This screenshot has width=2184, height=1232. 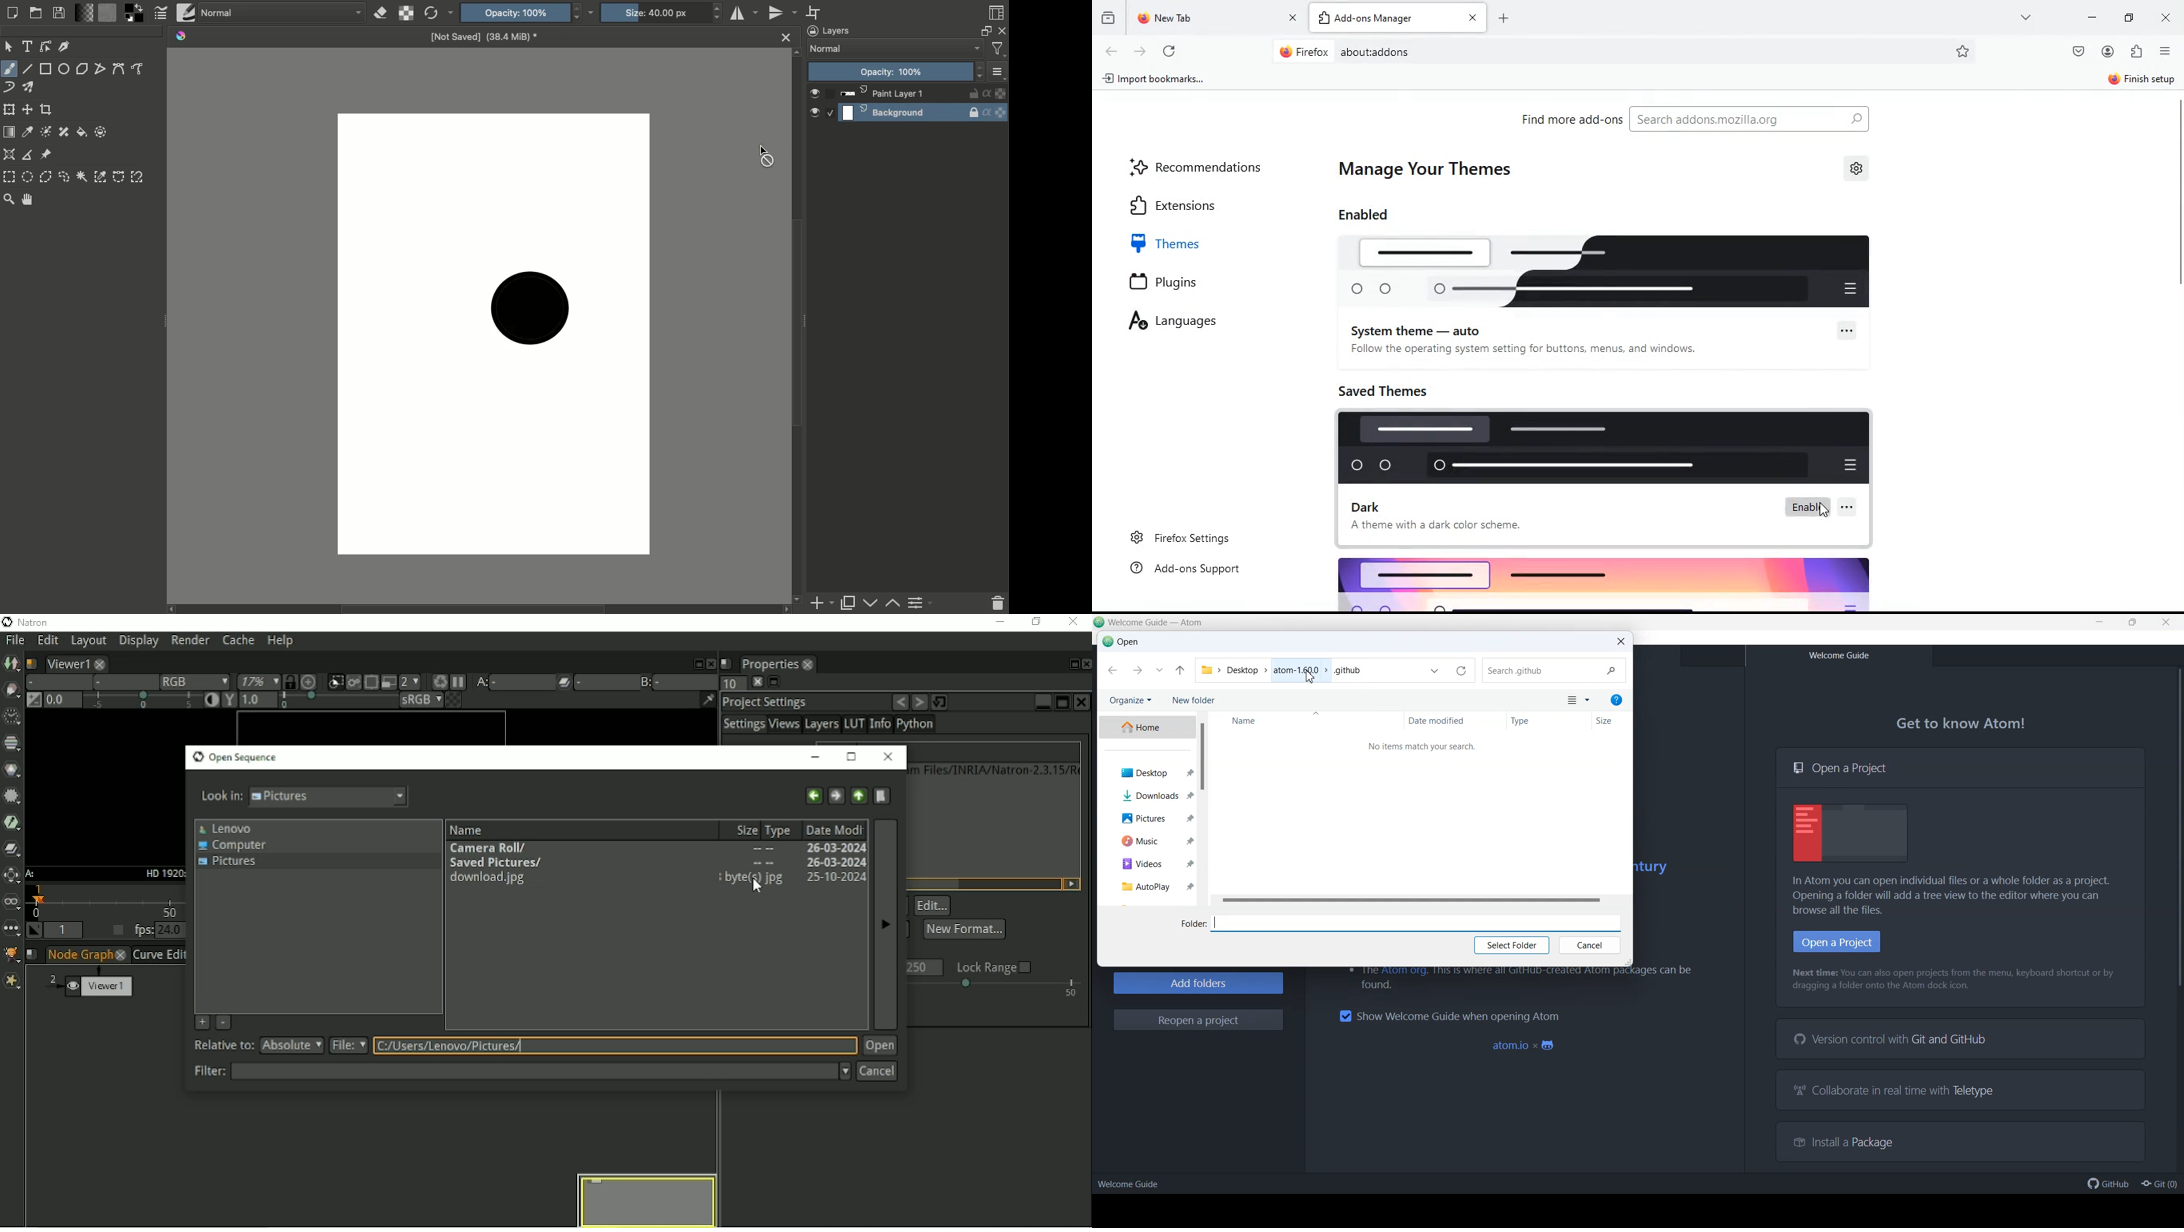 I want to click on Crop image, so click(x=54, y=108).